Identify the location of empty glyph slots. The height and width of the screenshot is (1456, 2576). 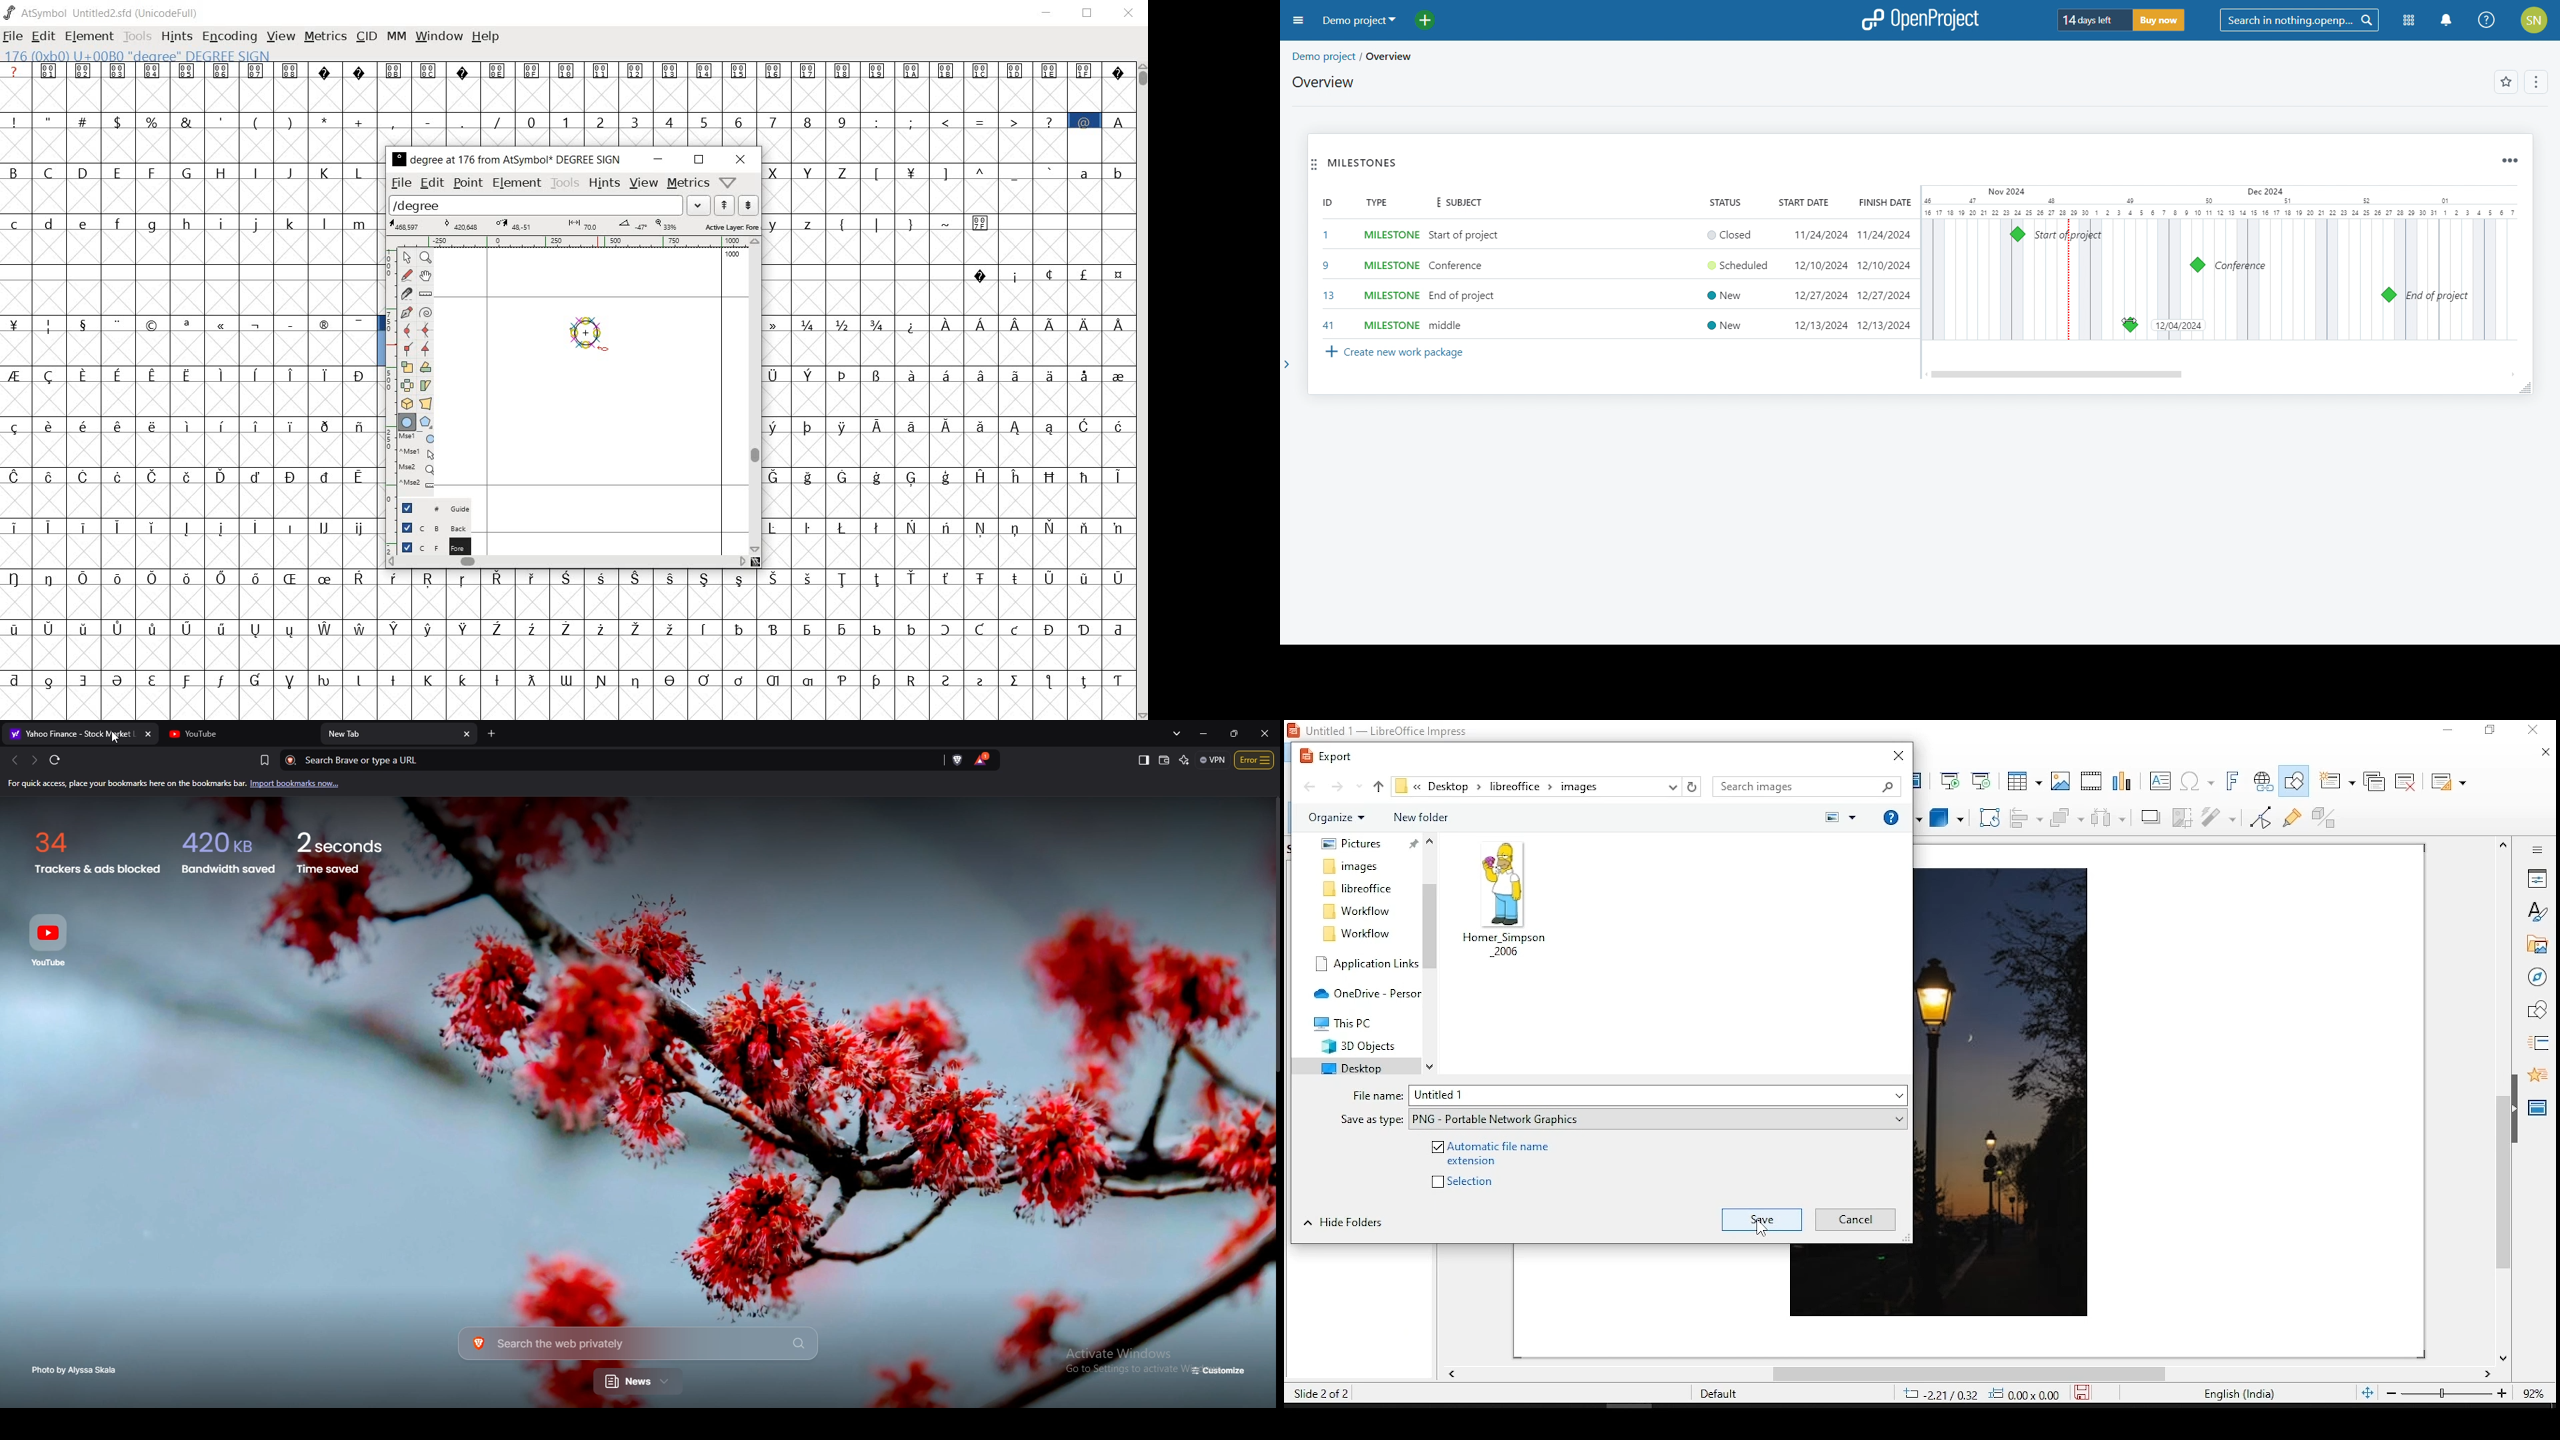
(188, 251).